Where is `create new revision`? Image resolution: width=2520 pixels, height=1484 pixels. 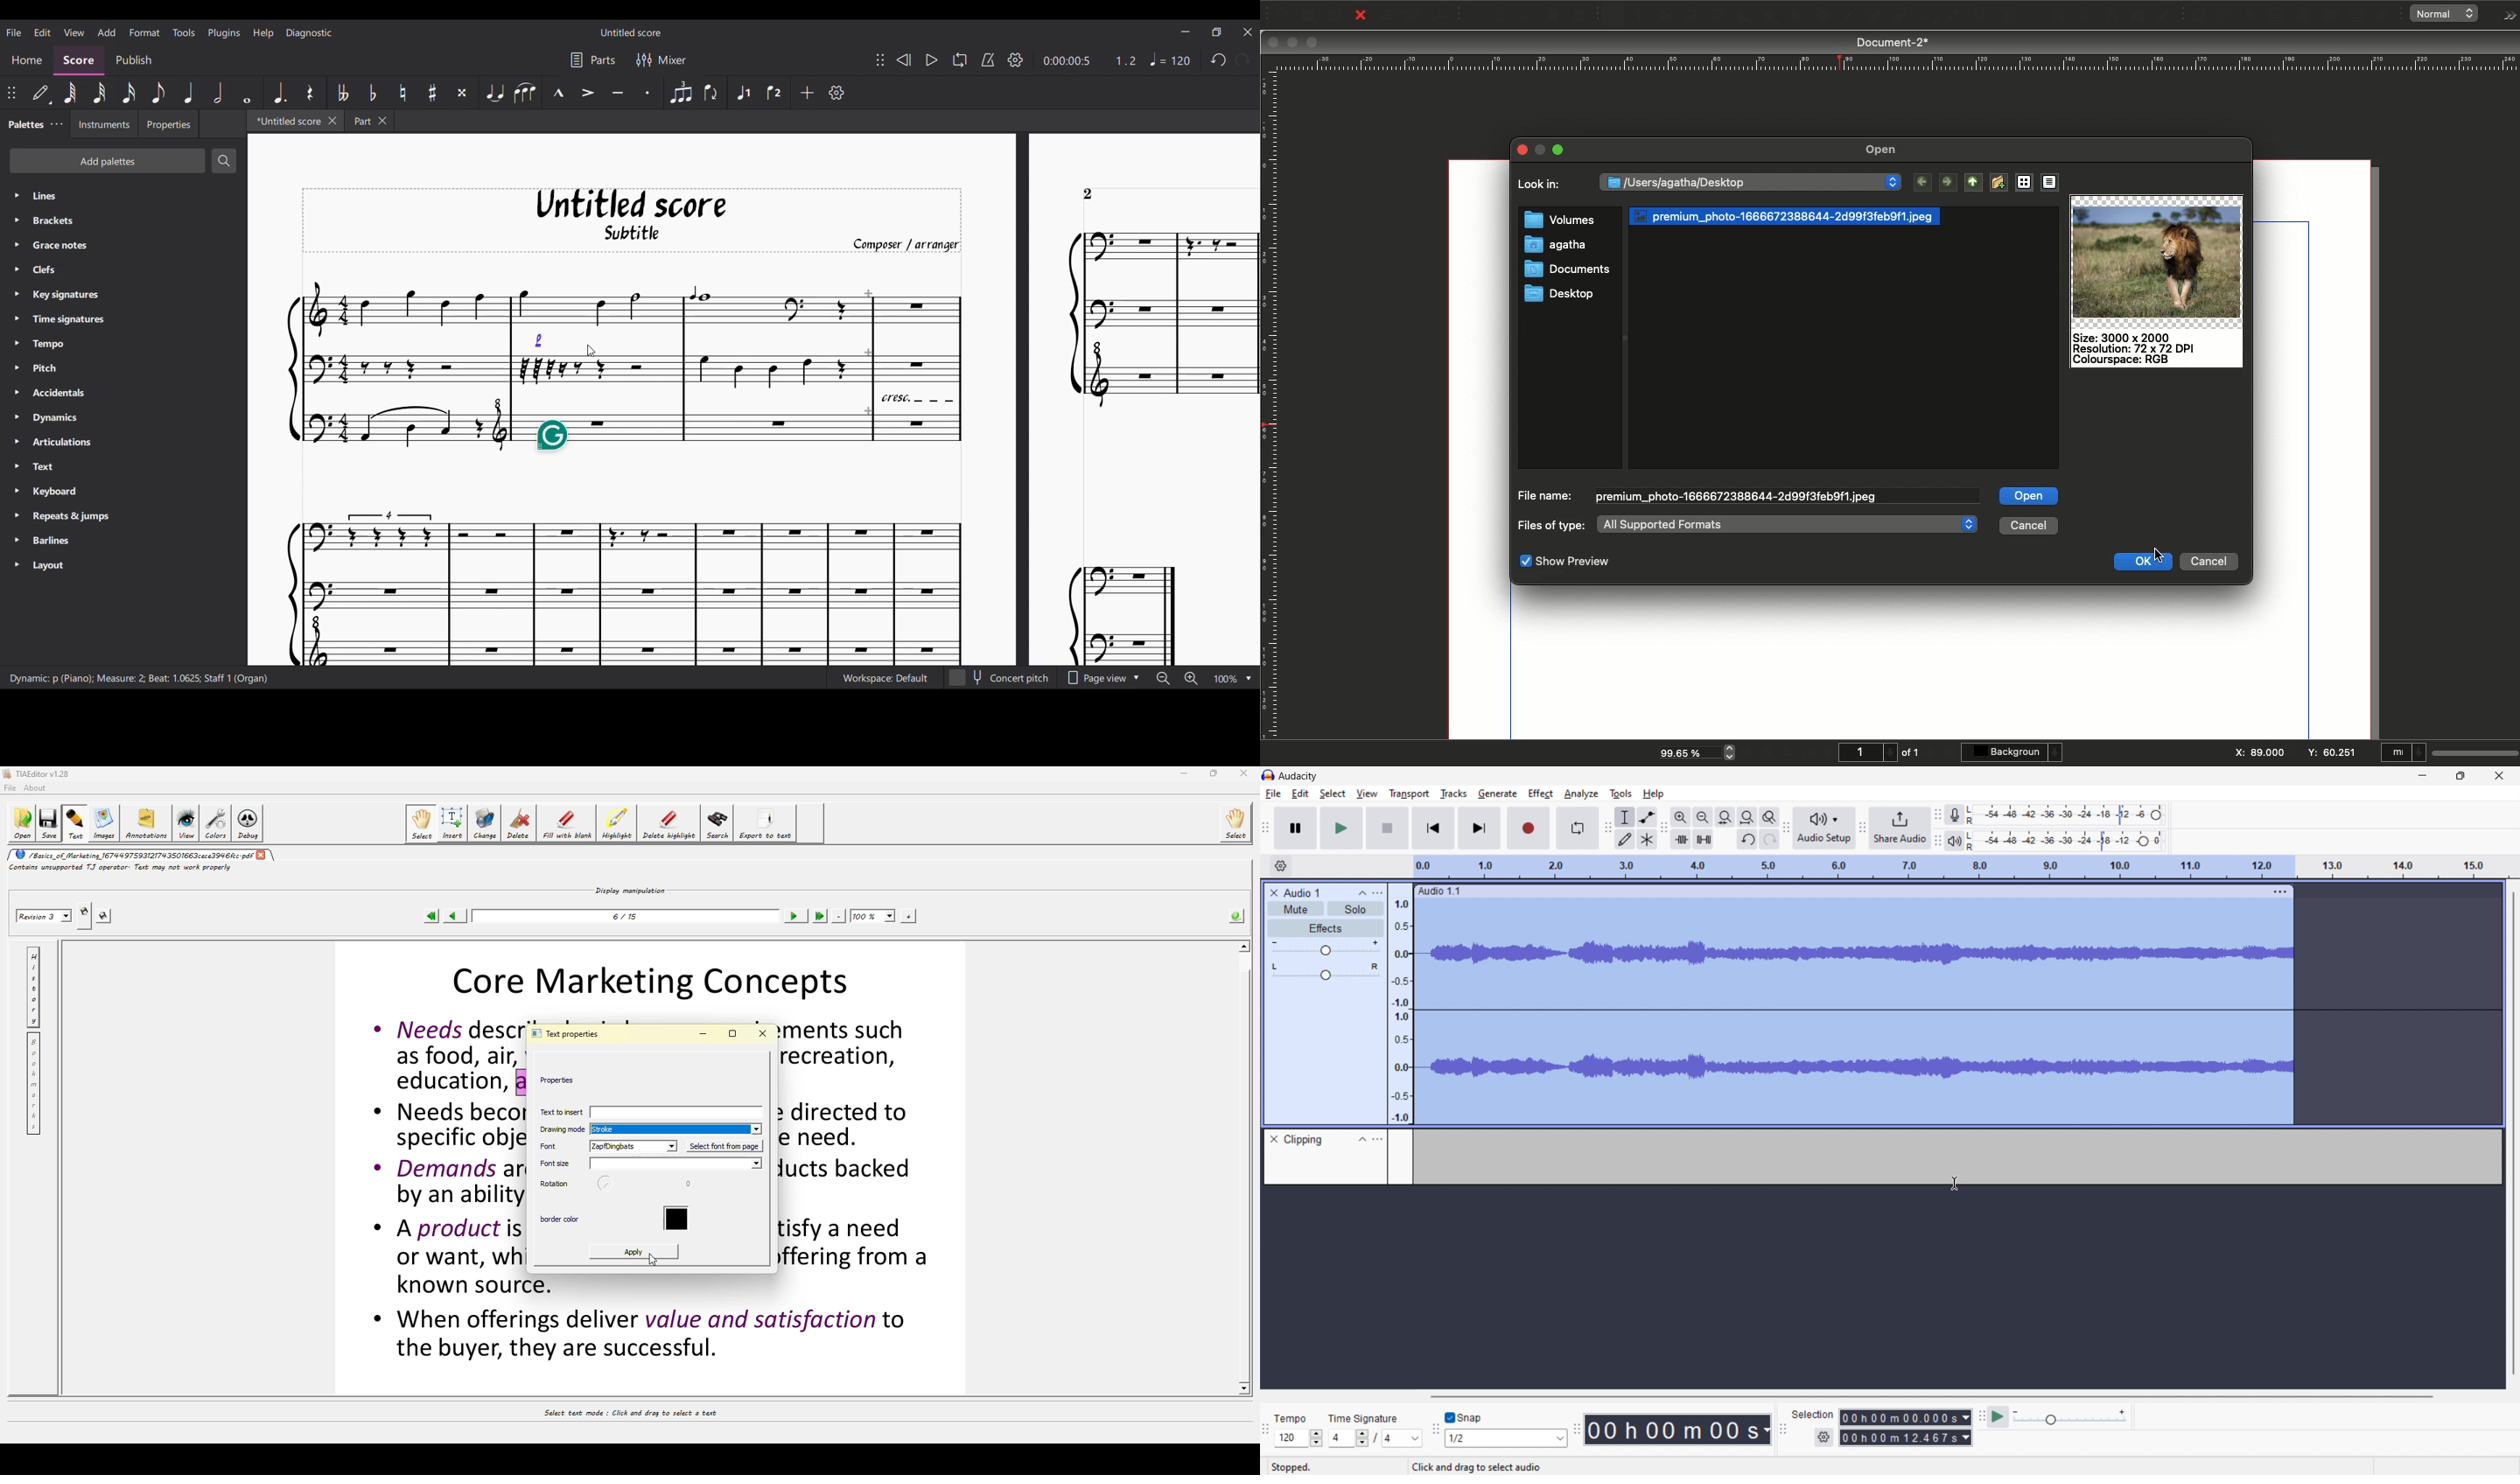 create new revision is located at coordinates (85, 910).